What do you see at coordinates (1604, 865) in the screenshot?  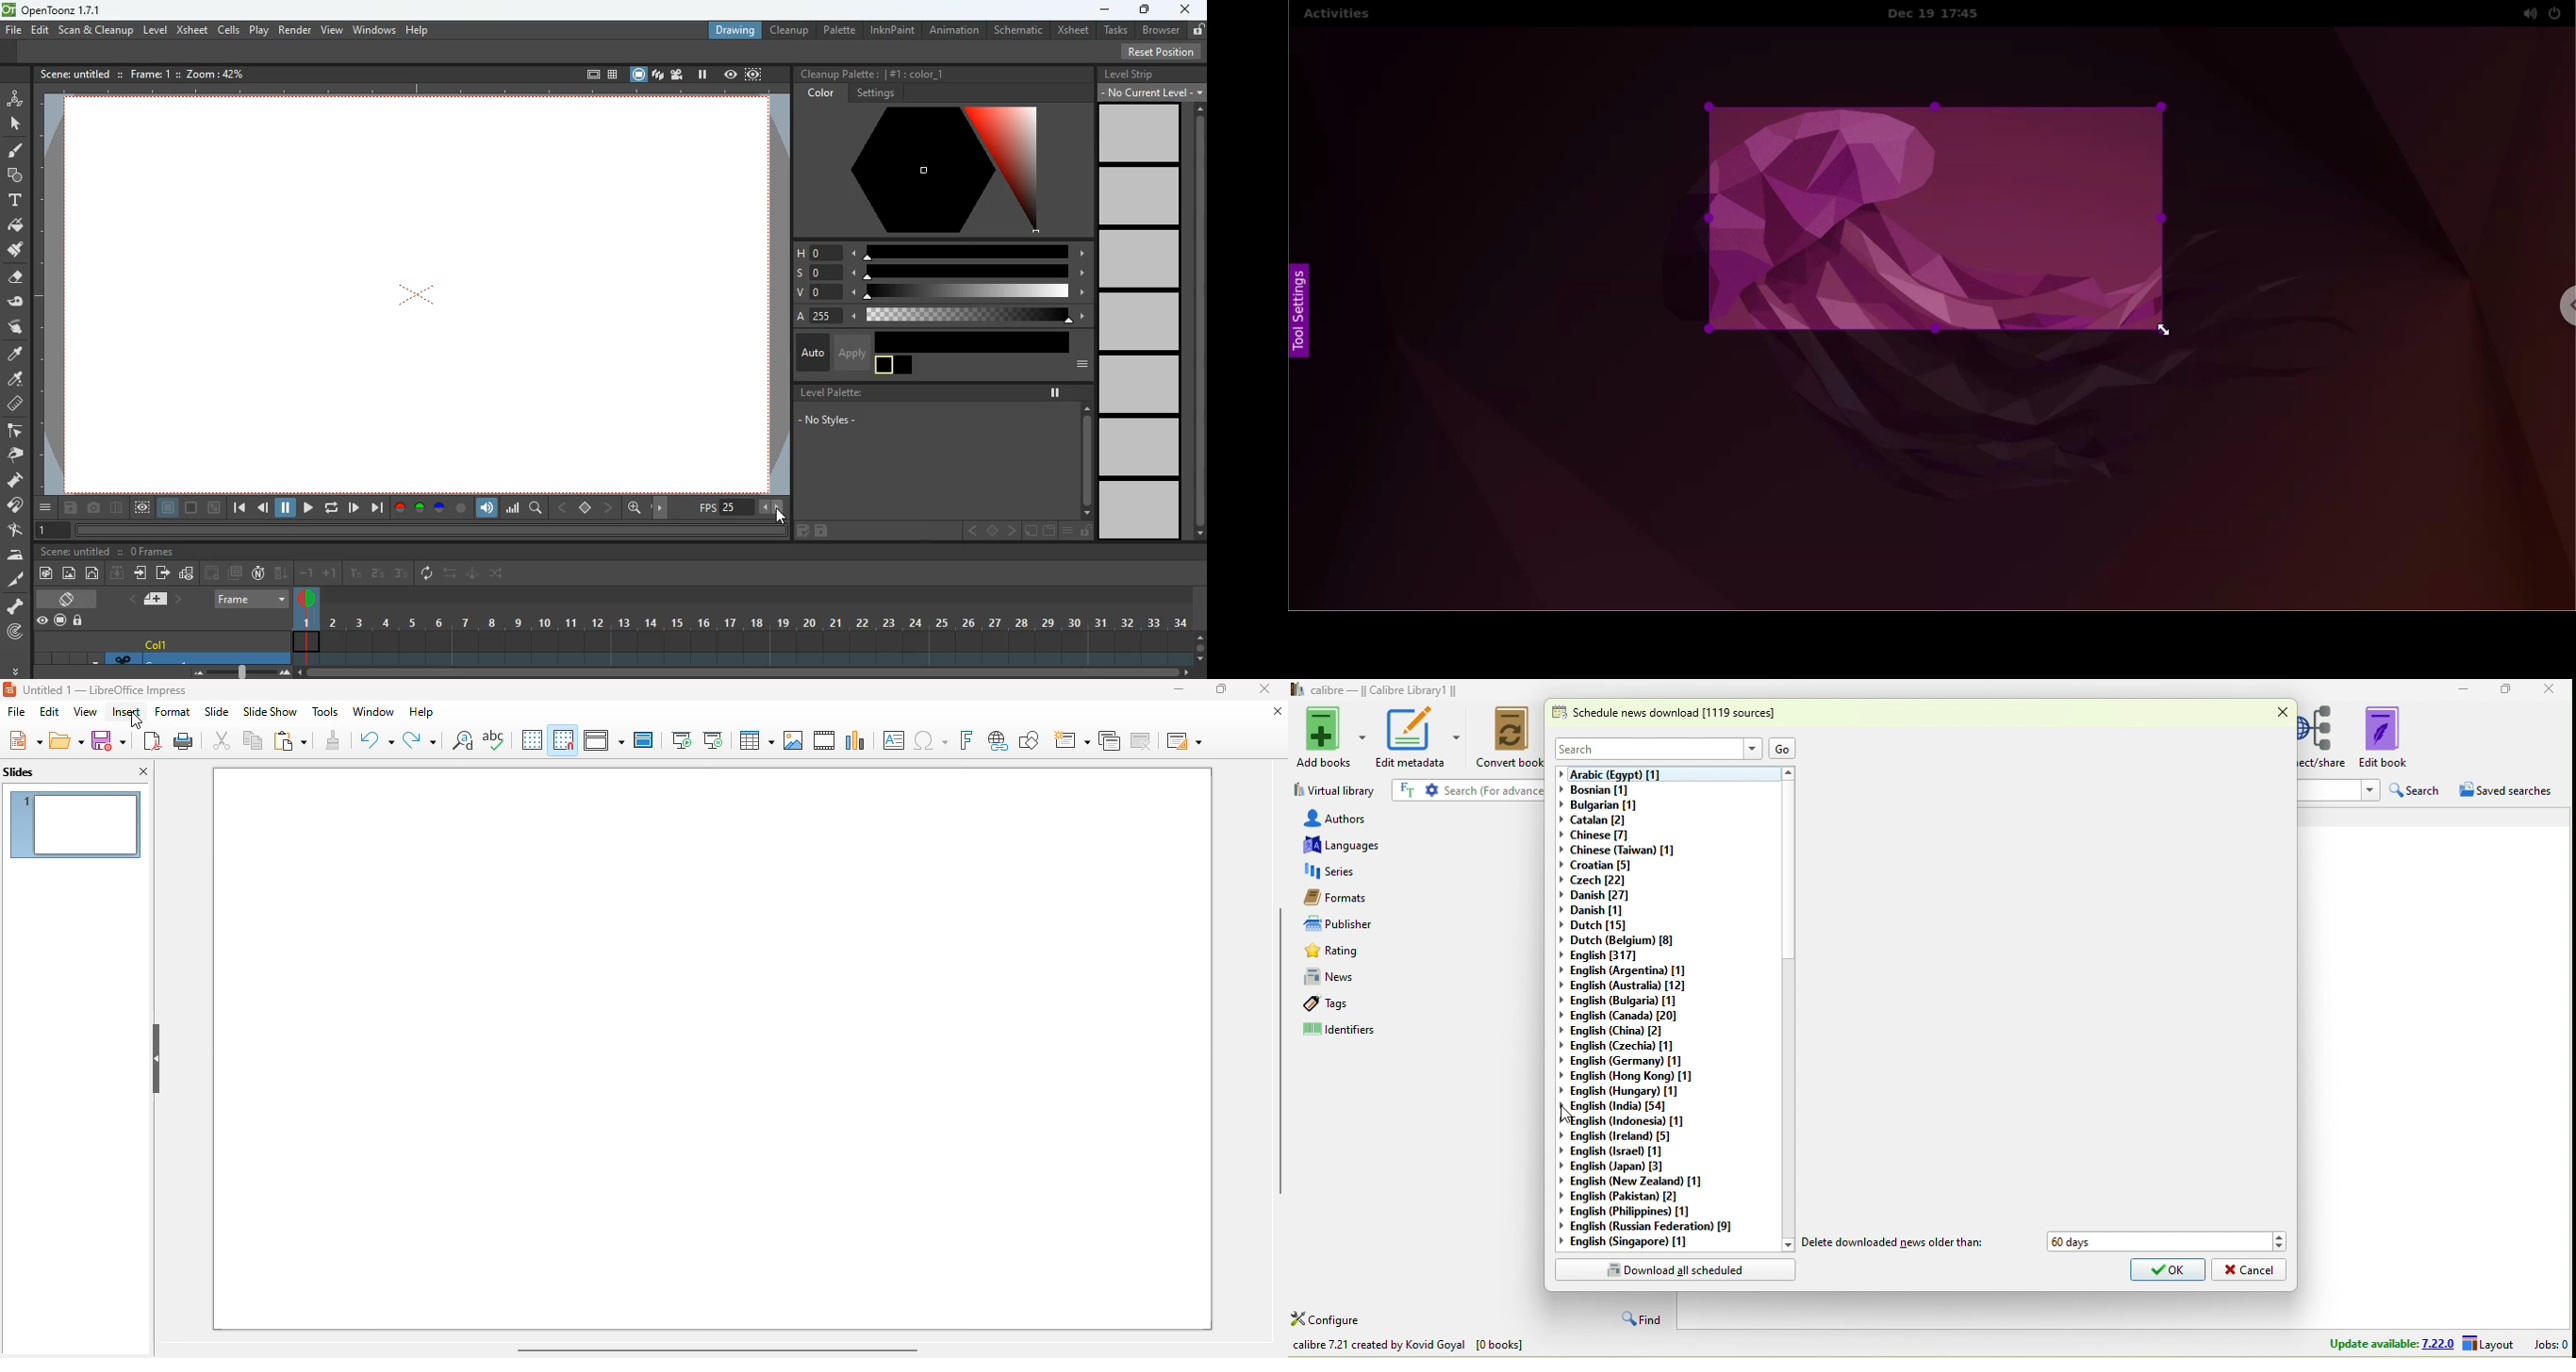 I see `croatian[5]` at bounding box center [1604, 865].